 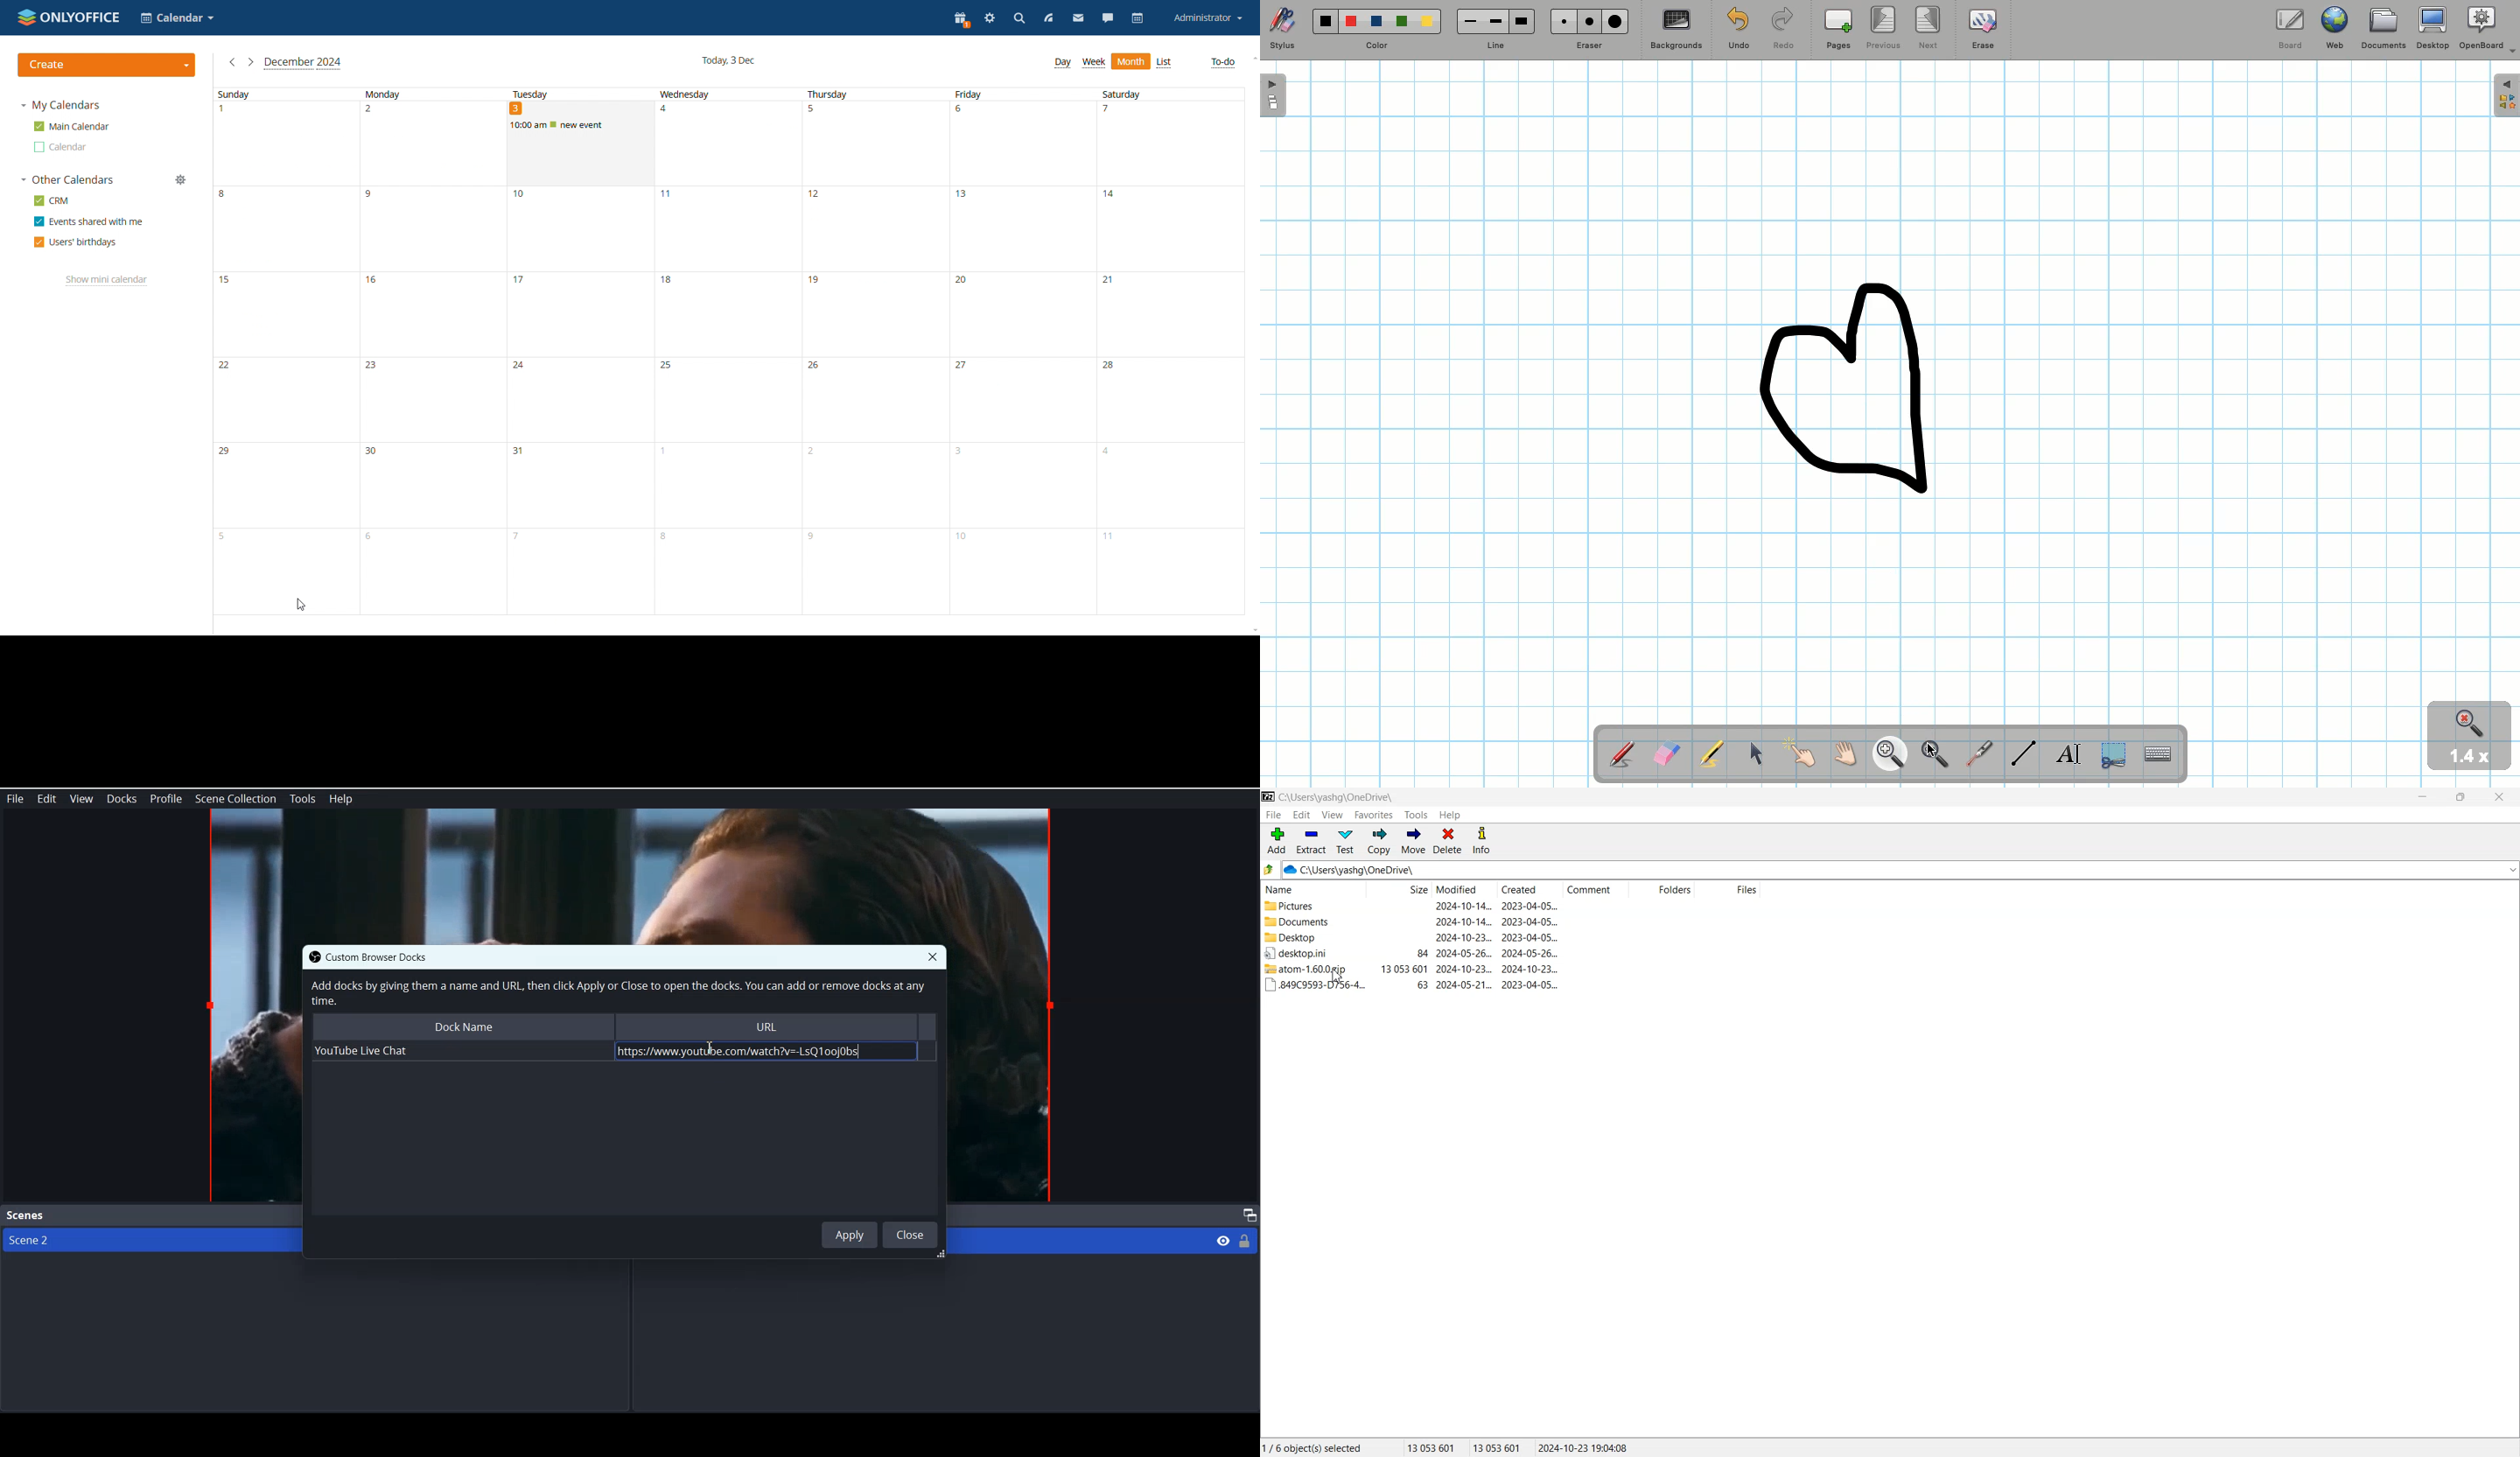 What do you see at coordinates (2068, 753) in the screenshot?
I see `Textbox` at bounding box center [2068, 753].